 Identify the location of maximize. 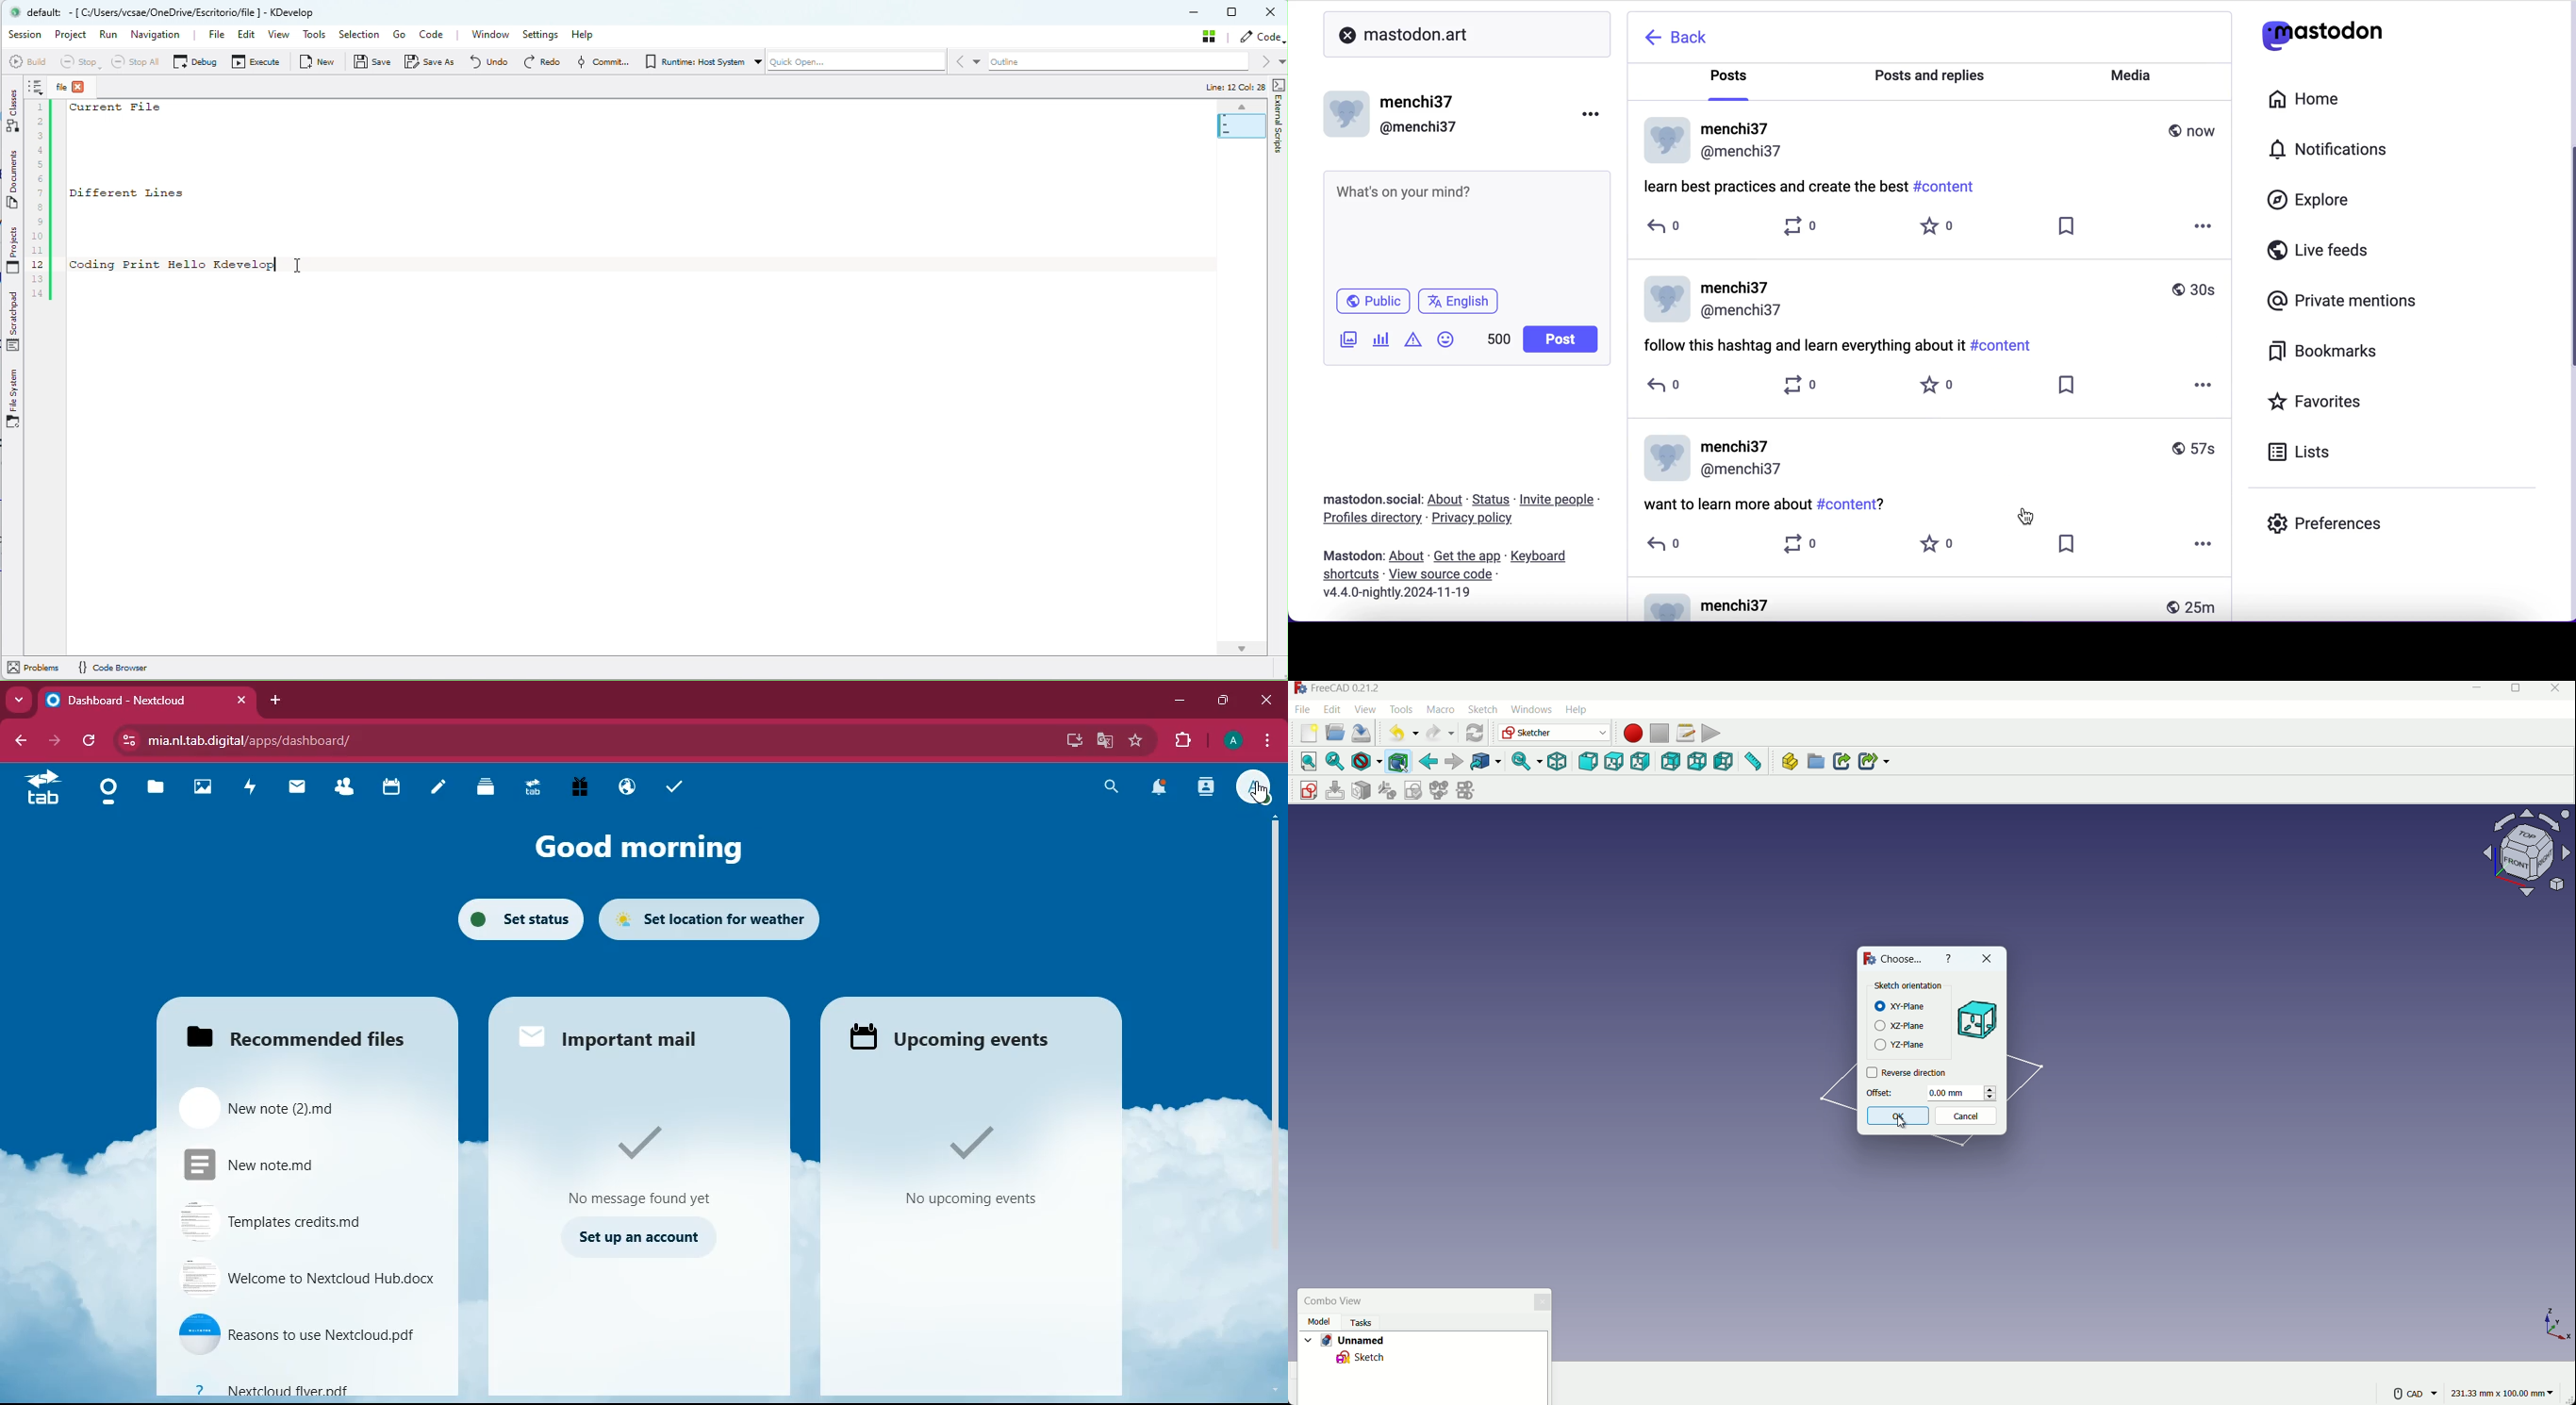
(1221, 701).